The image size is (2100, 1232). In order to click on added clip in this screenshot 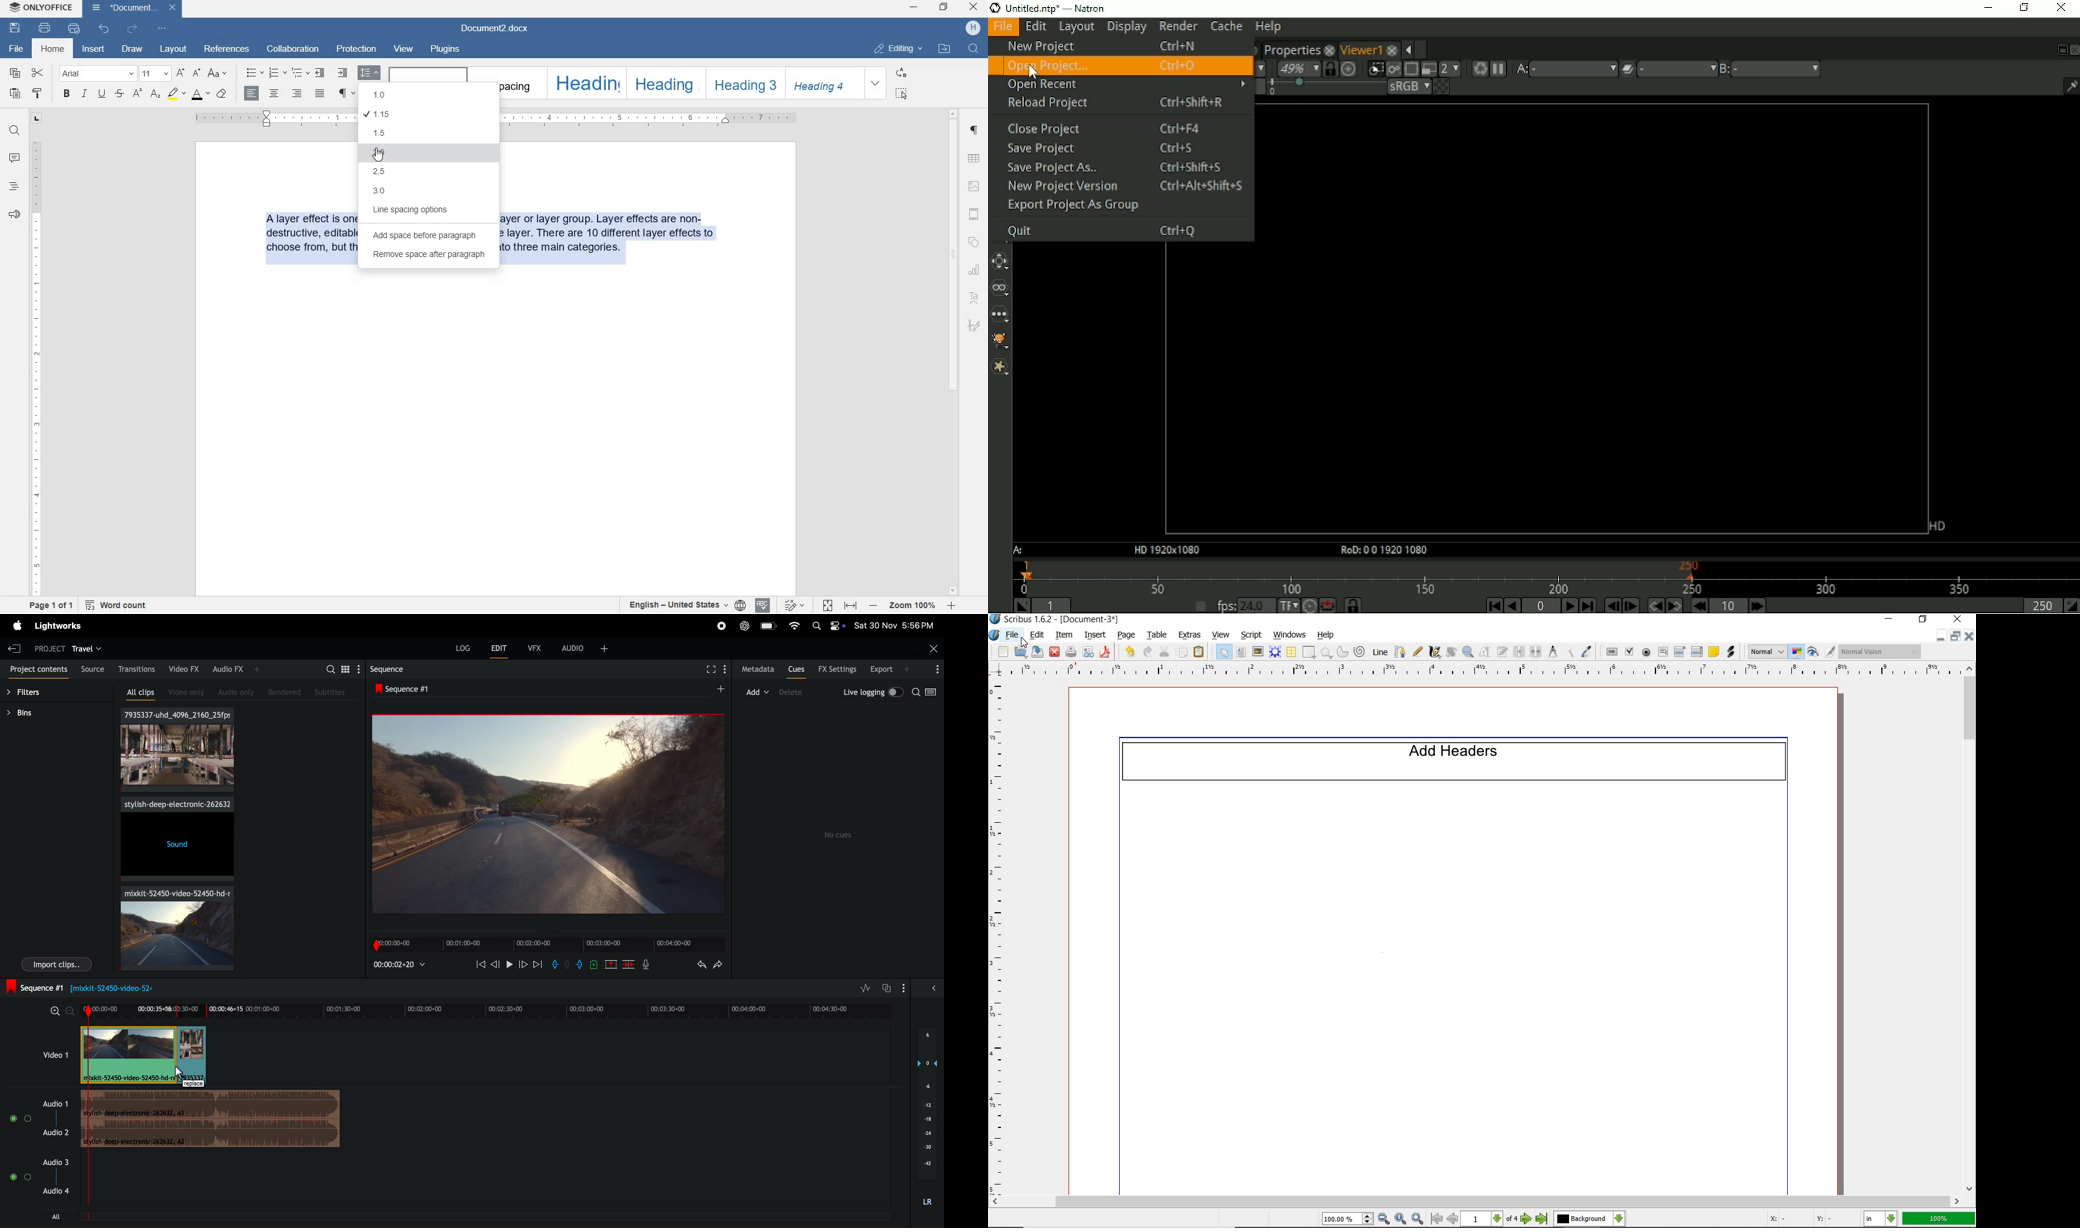, I will do `click(192, 1056)`.